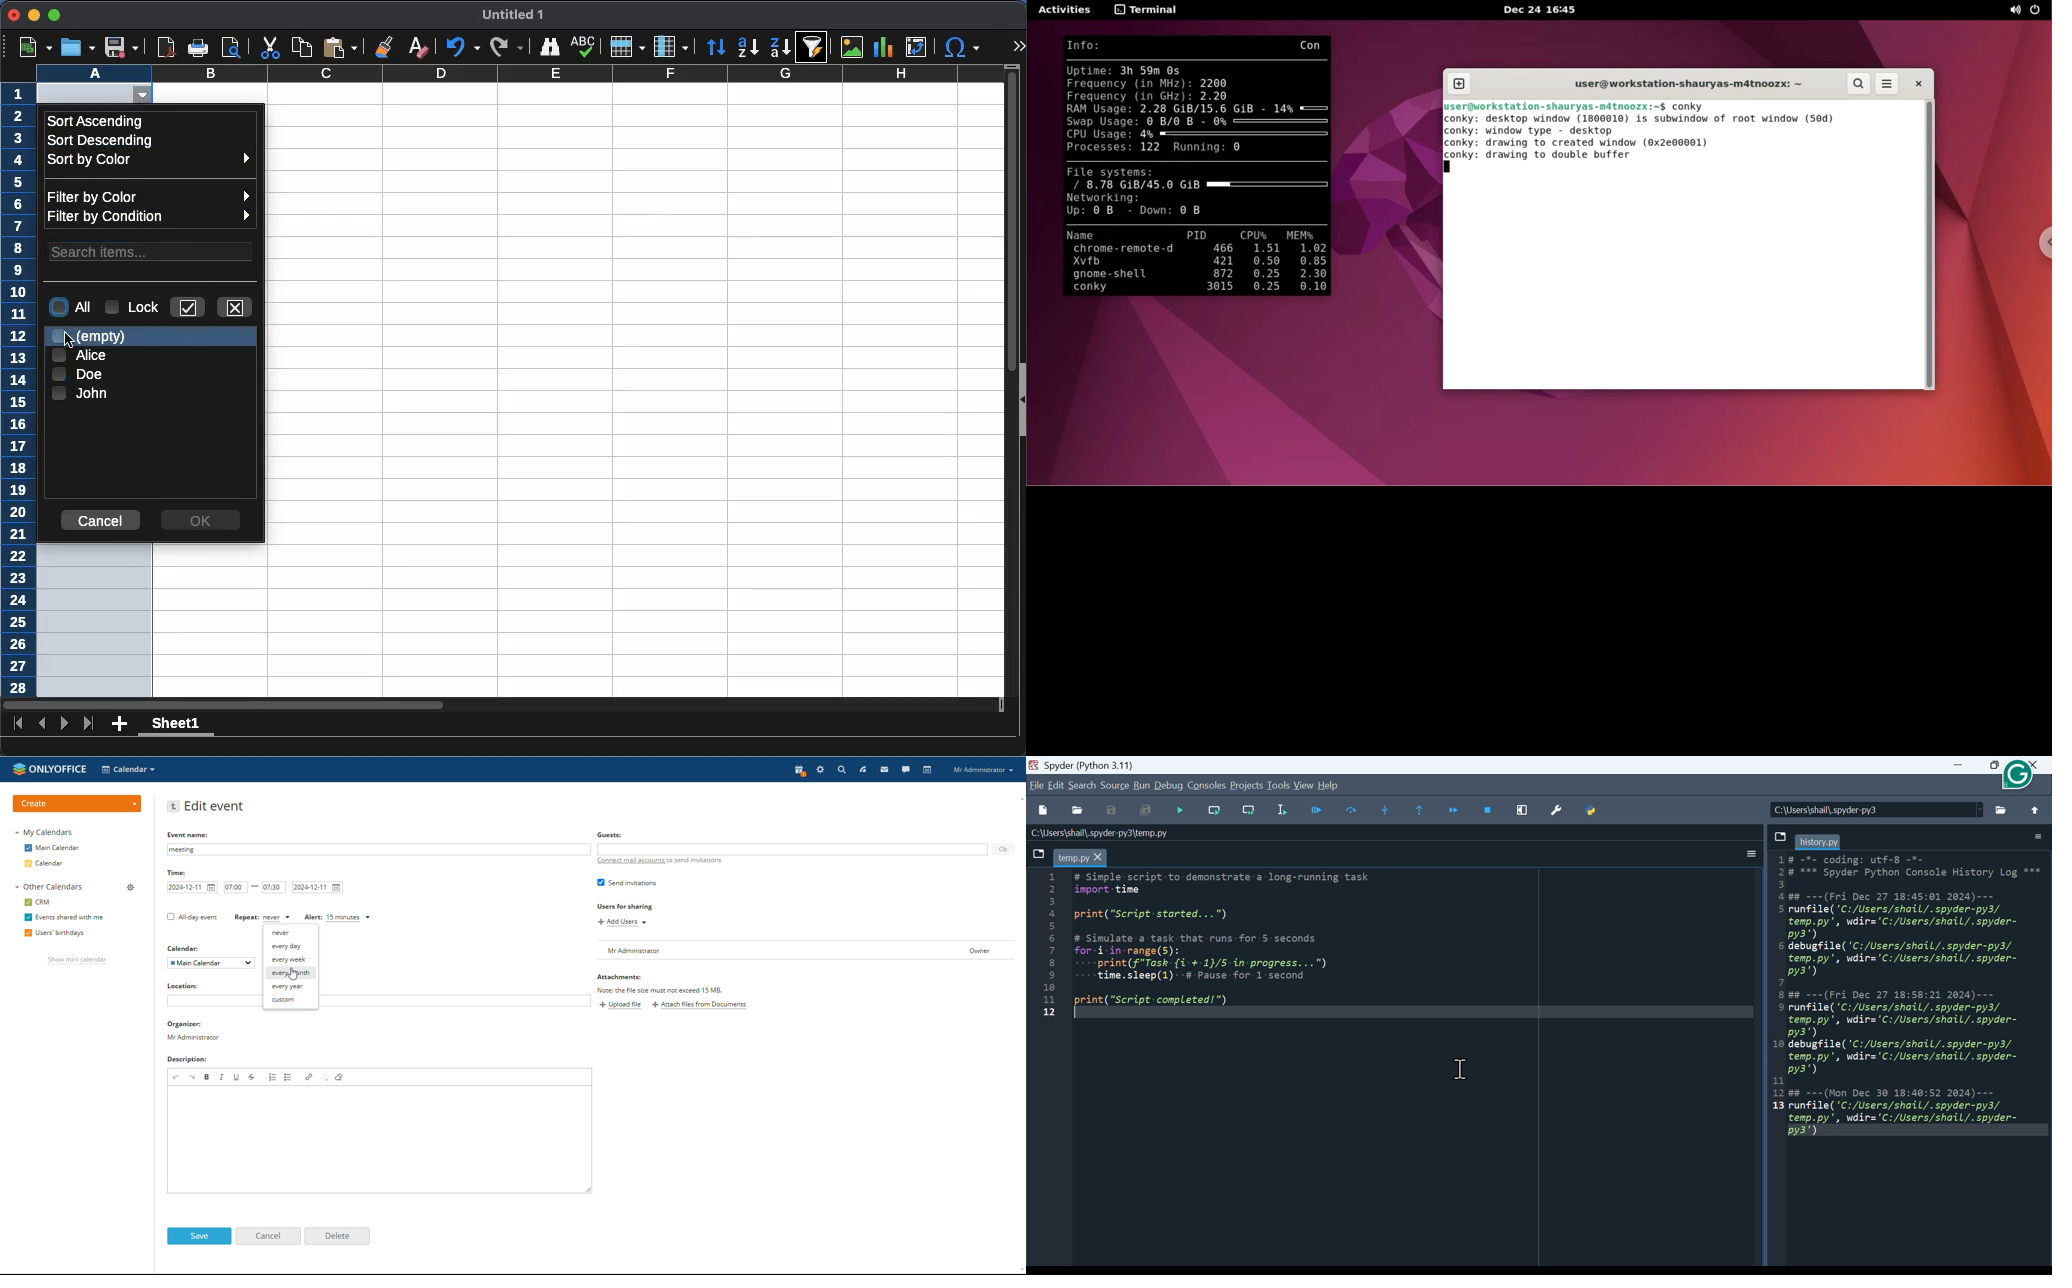 This screenshot has height=1288, width=2072. What do you see at coordinates (92, 338) in the screenshot?
I see `empty` at bounding box center [92, 338].